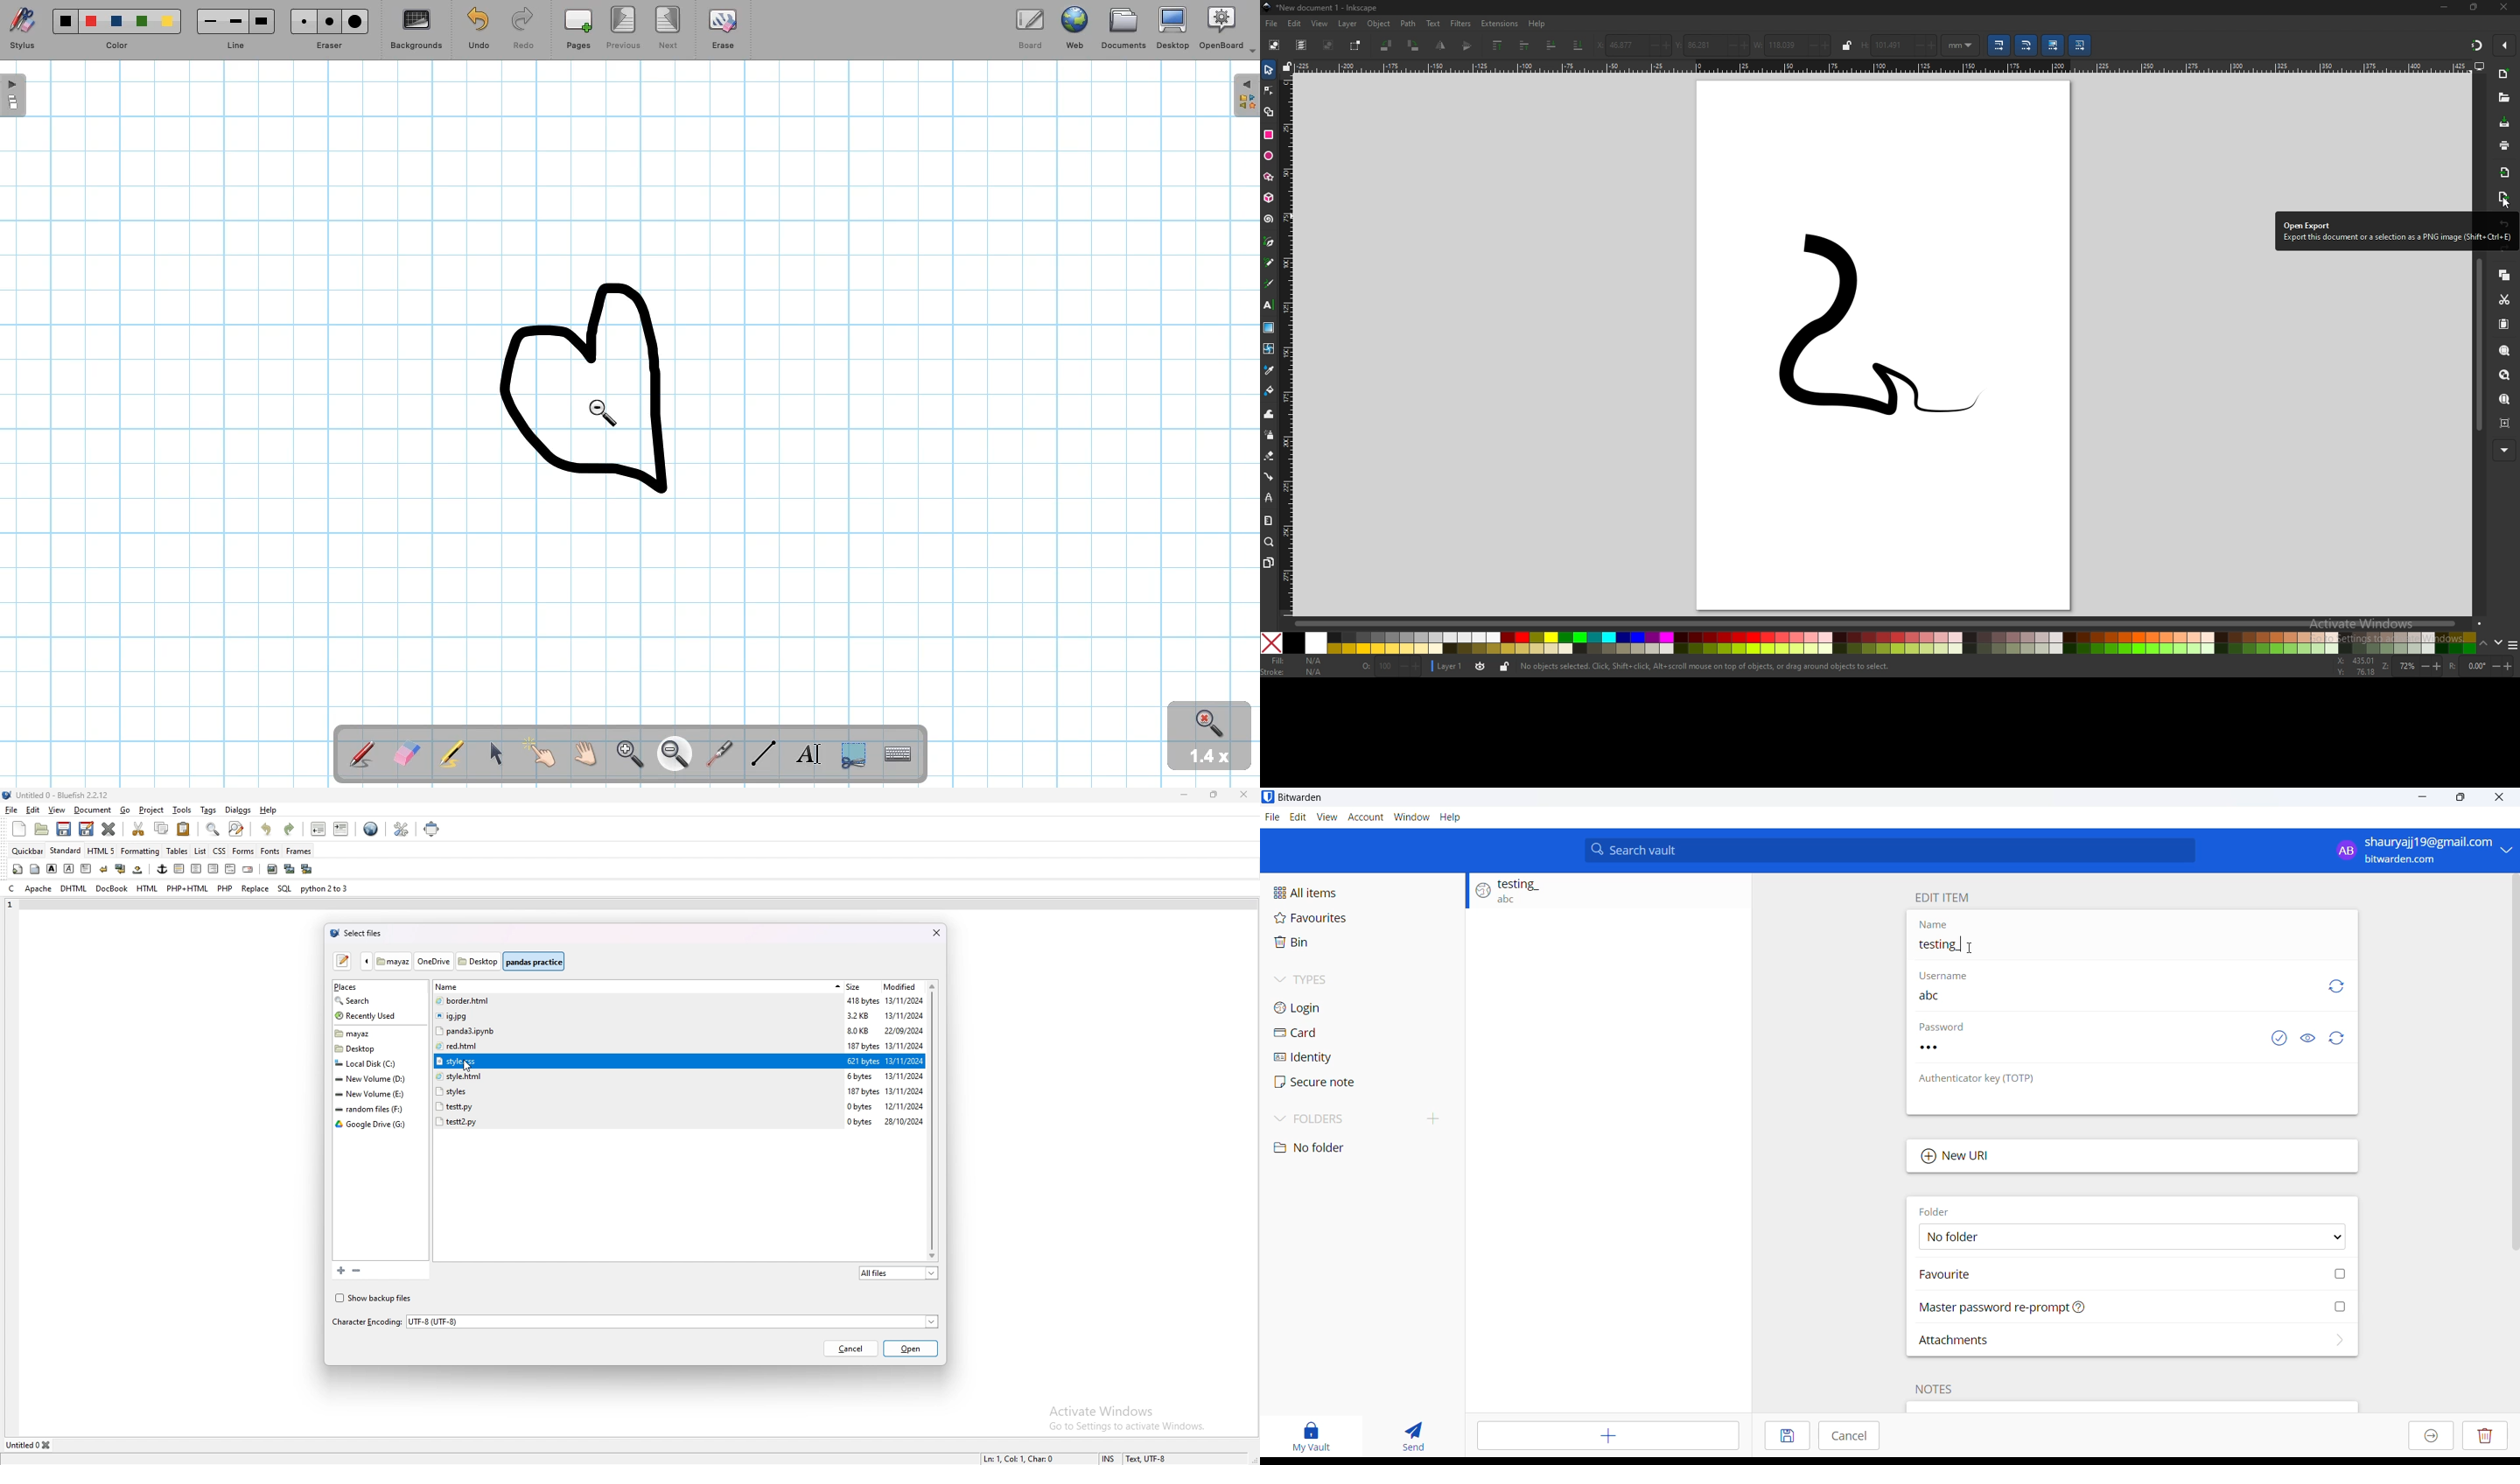 Image resolution: width=2520 pixels, height=1484 pixels. Describe the element at coordinates (2410, 666) in the screenshot. I see `zoom` at that location.